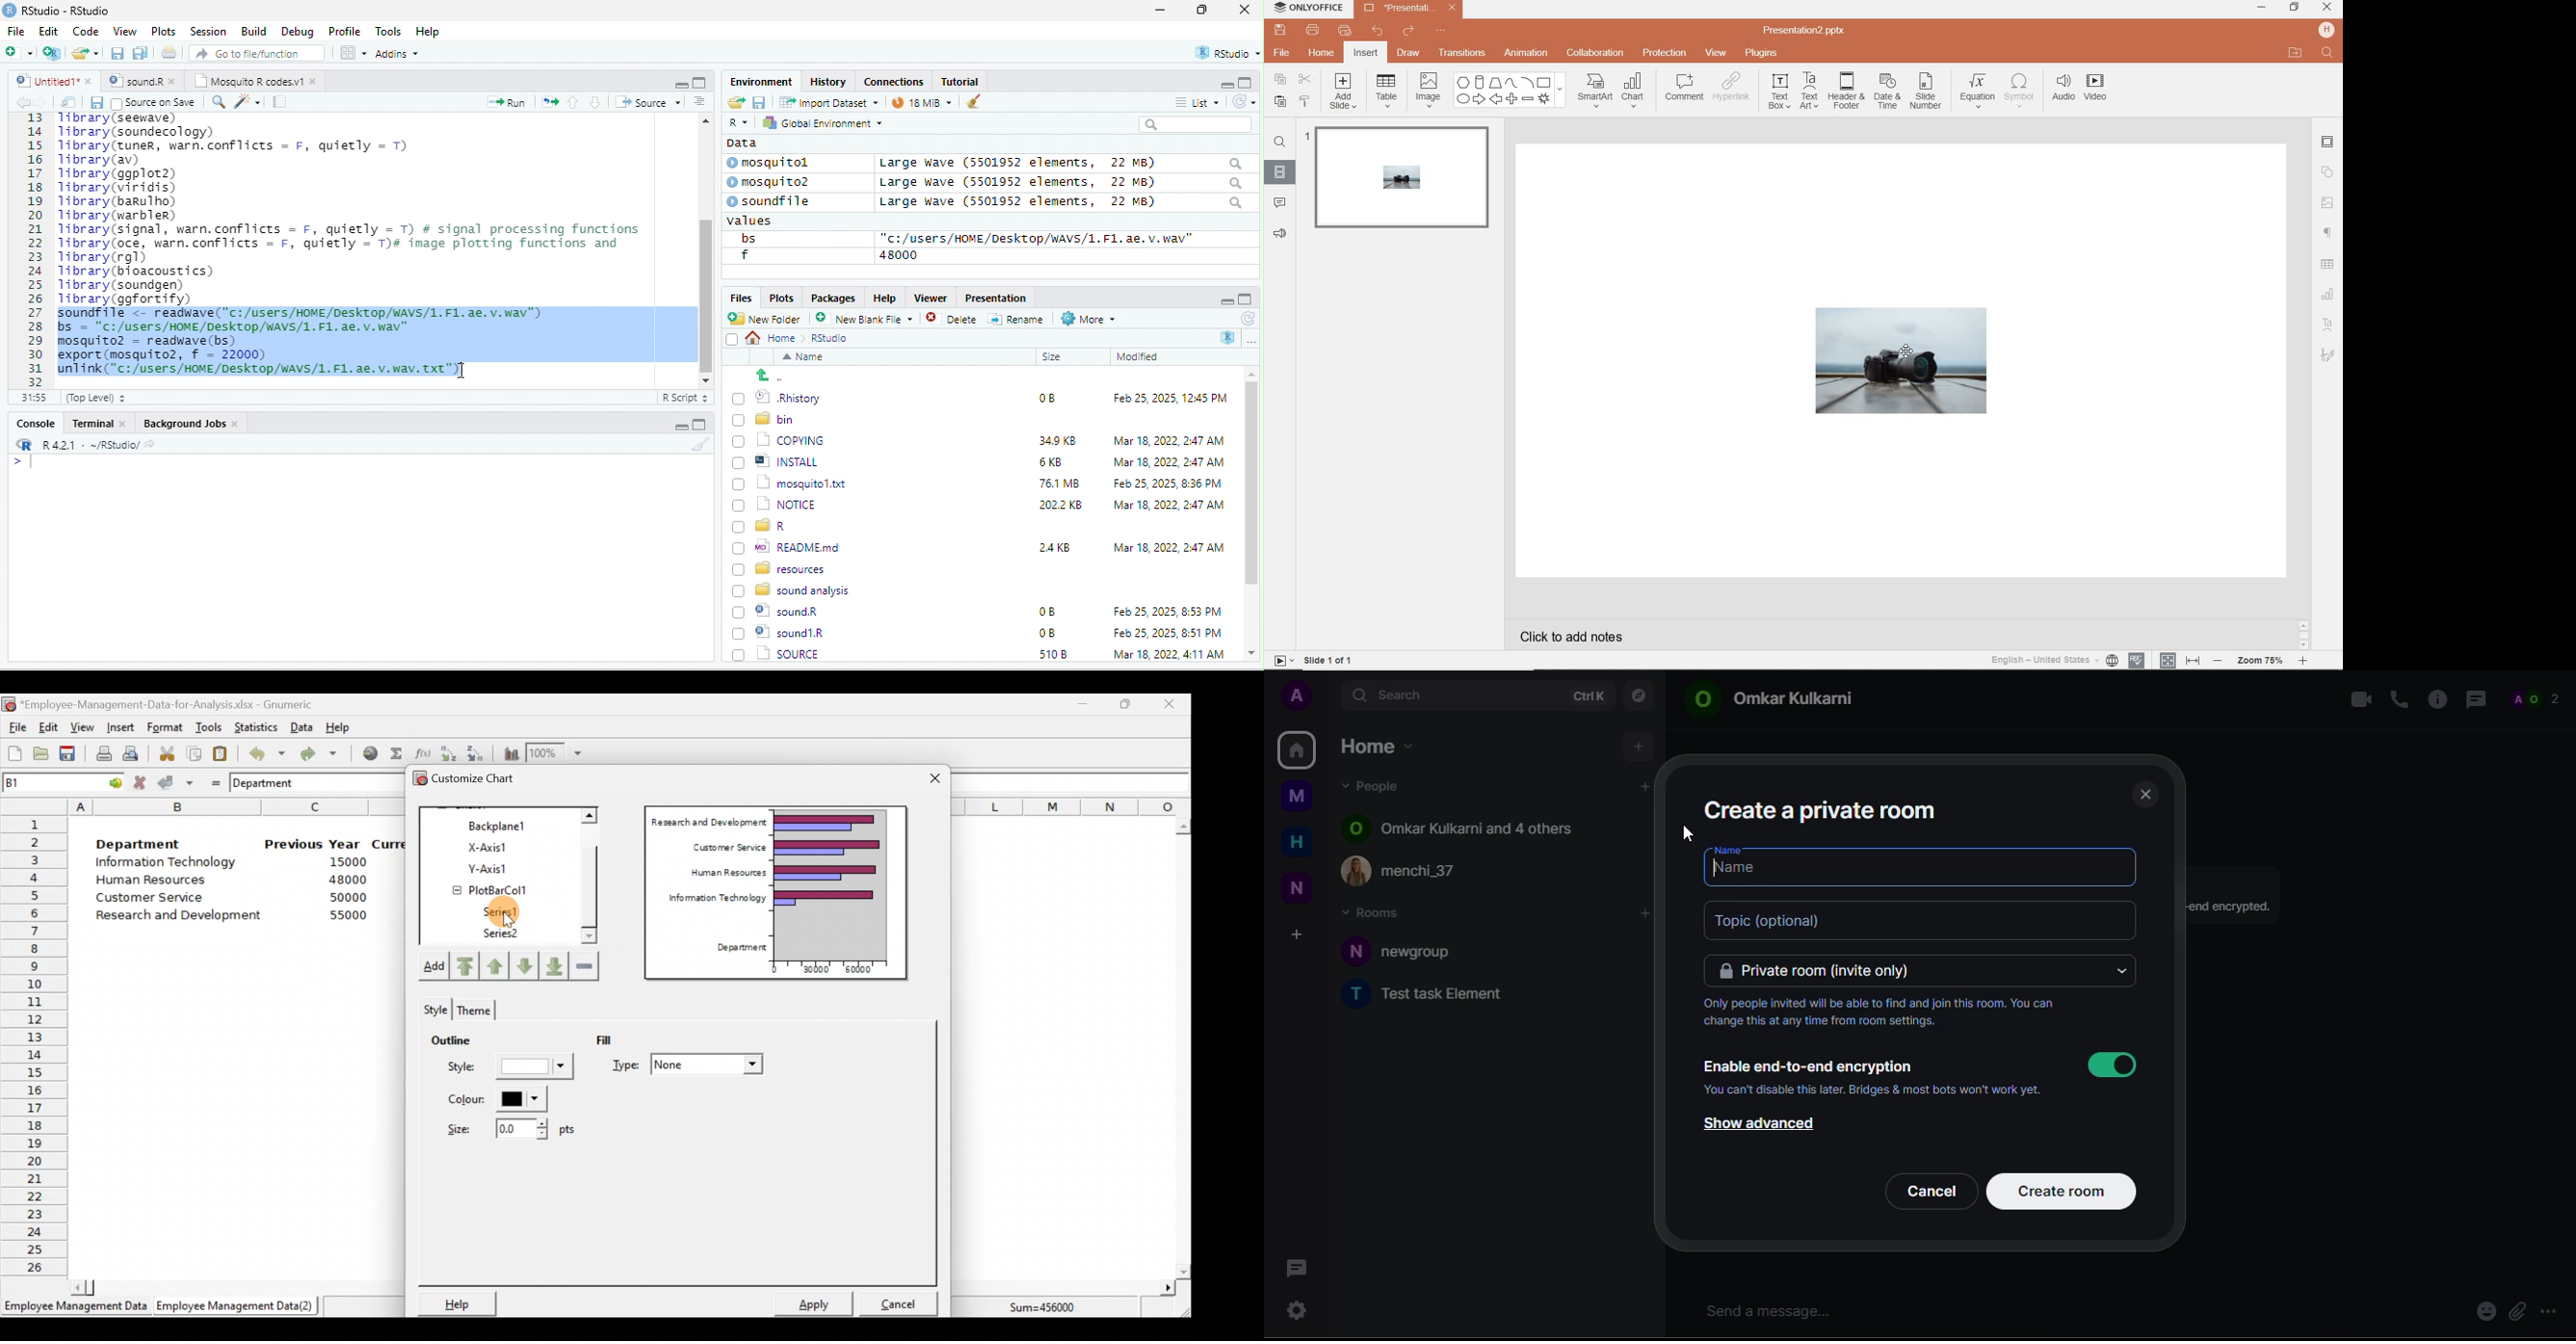  What do you see at coordinates (1883, 1091) in the screenshot?
I see `‘You can't disable this later. Bridges & most bots won't work yet.` at bounding box center [1883, 1091].